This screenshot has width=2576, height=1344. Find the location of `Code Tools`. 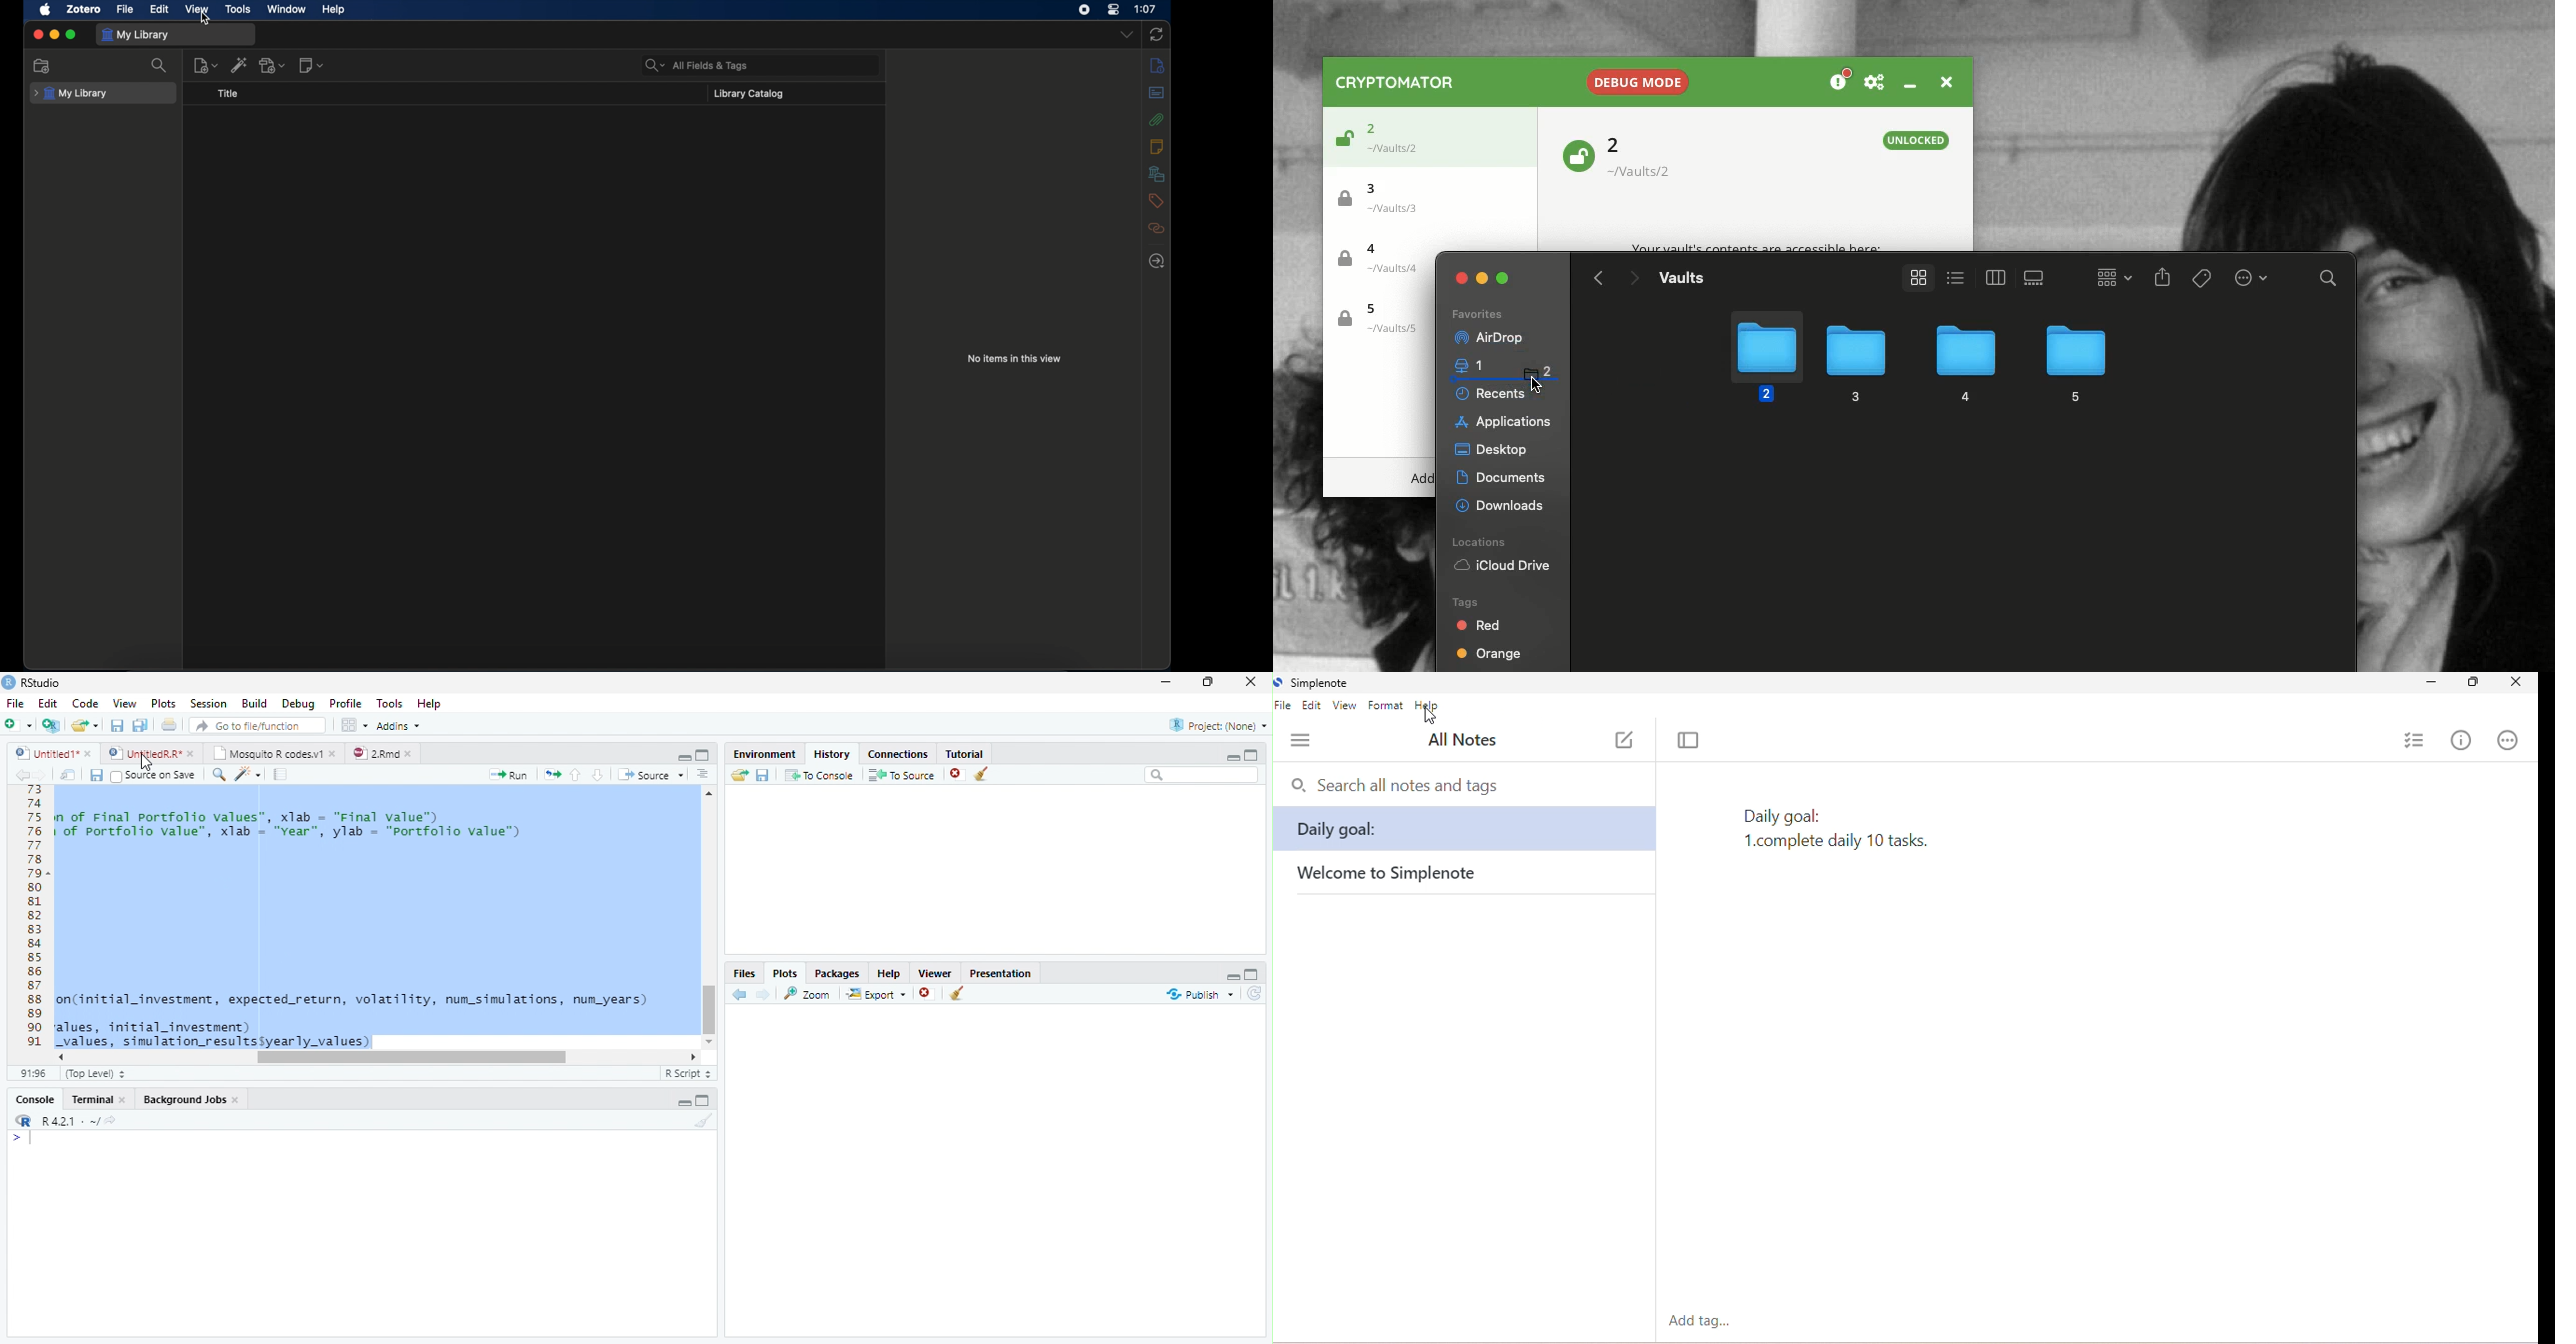

Code Tools is located at coordinates (248, 775).